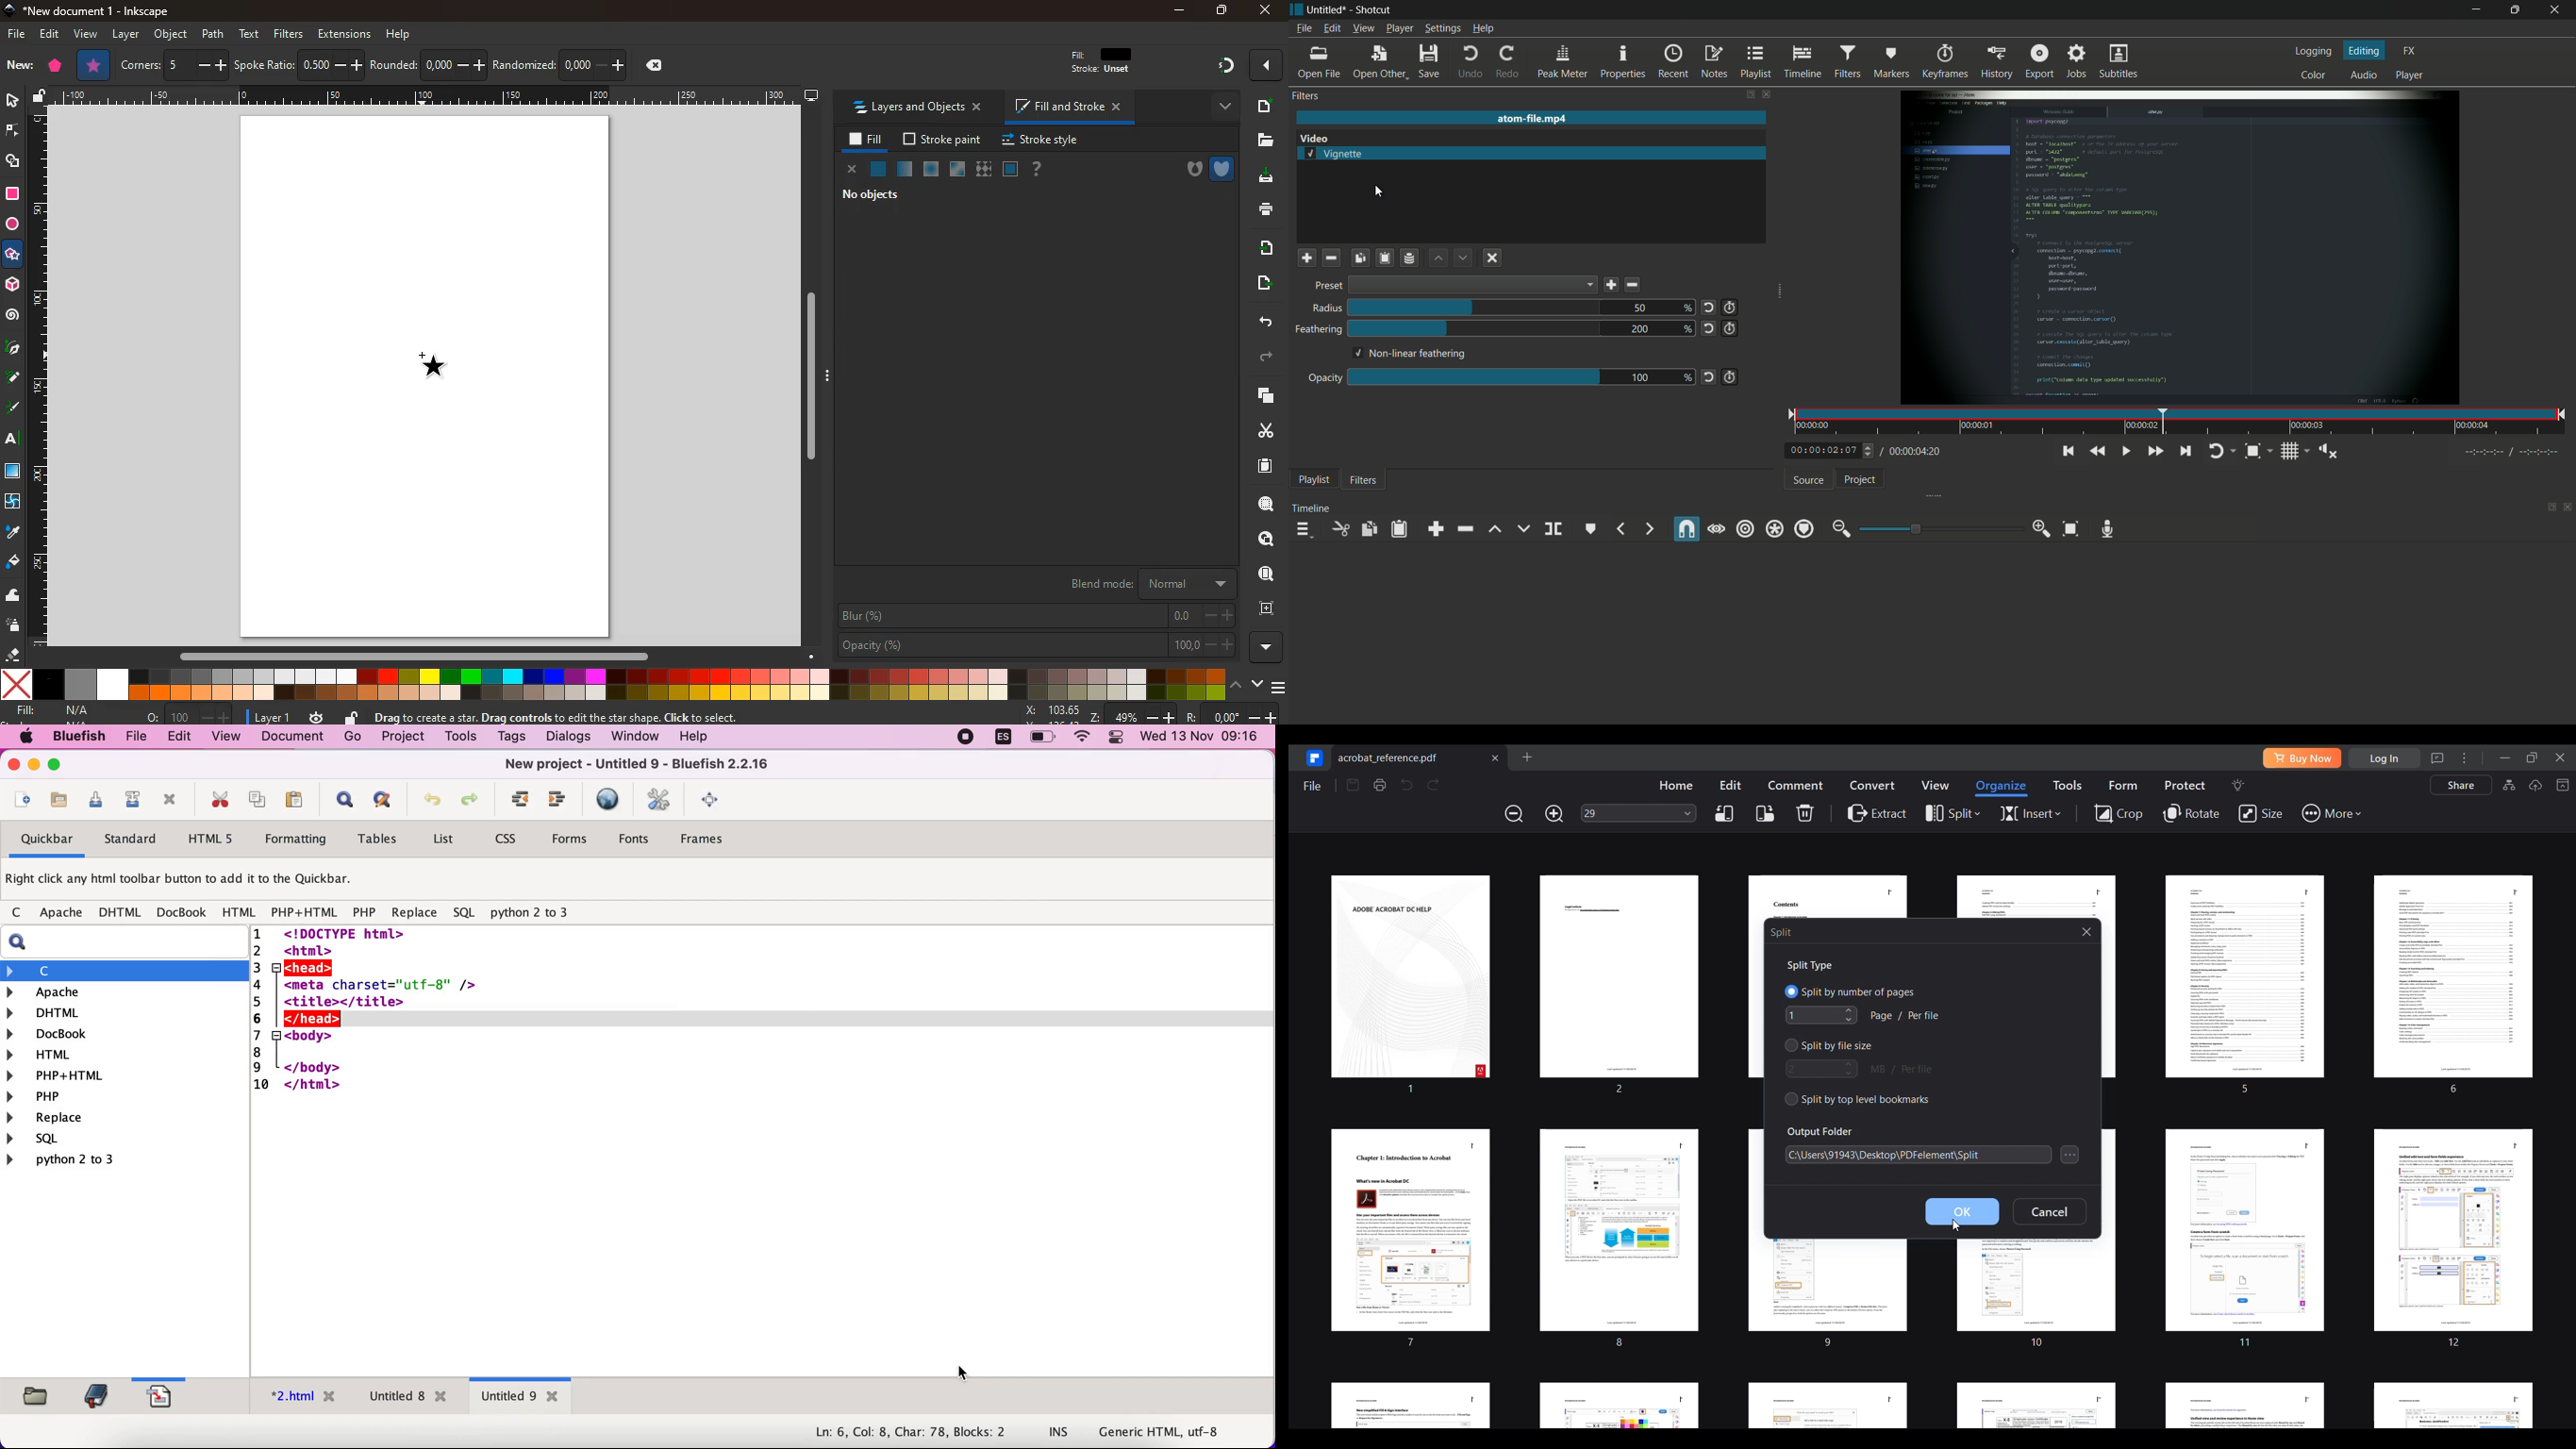 The image size is (2576, 1456). Describe the element at coordinates (429, 97) in the screenshot. I see `Draw scale` at that location.